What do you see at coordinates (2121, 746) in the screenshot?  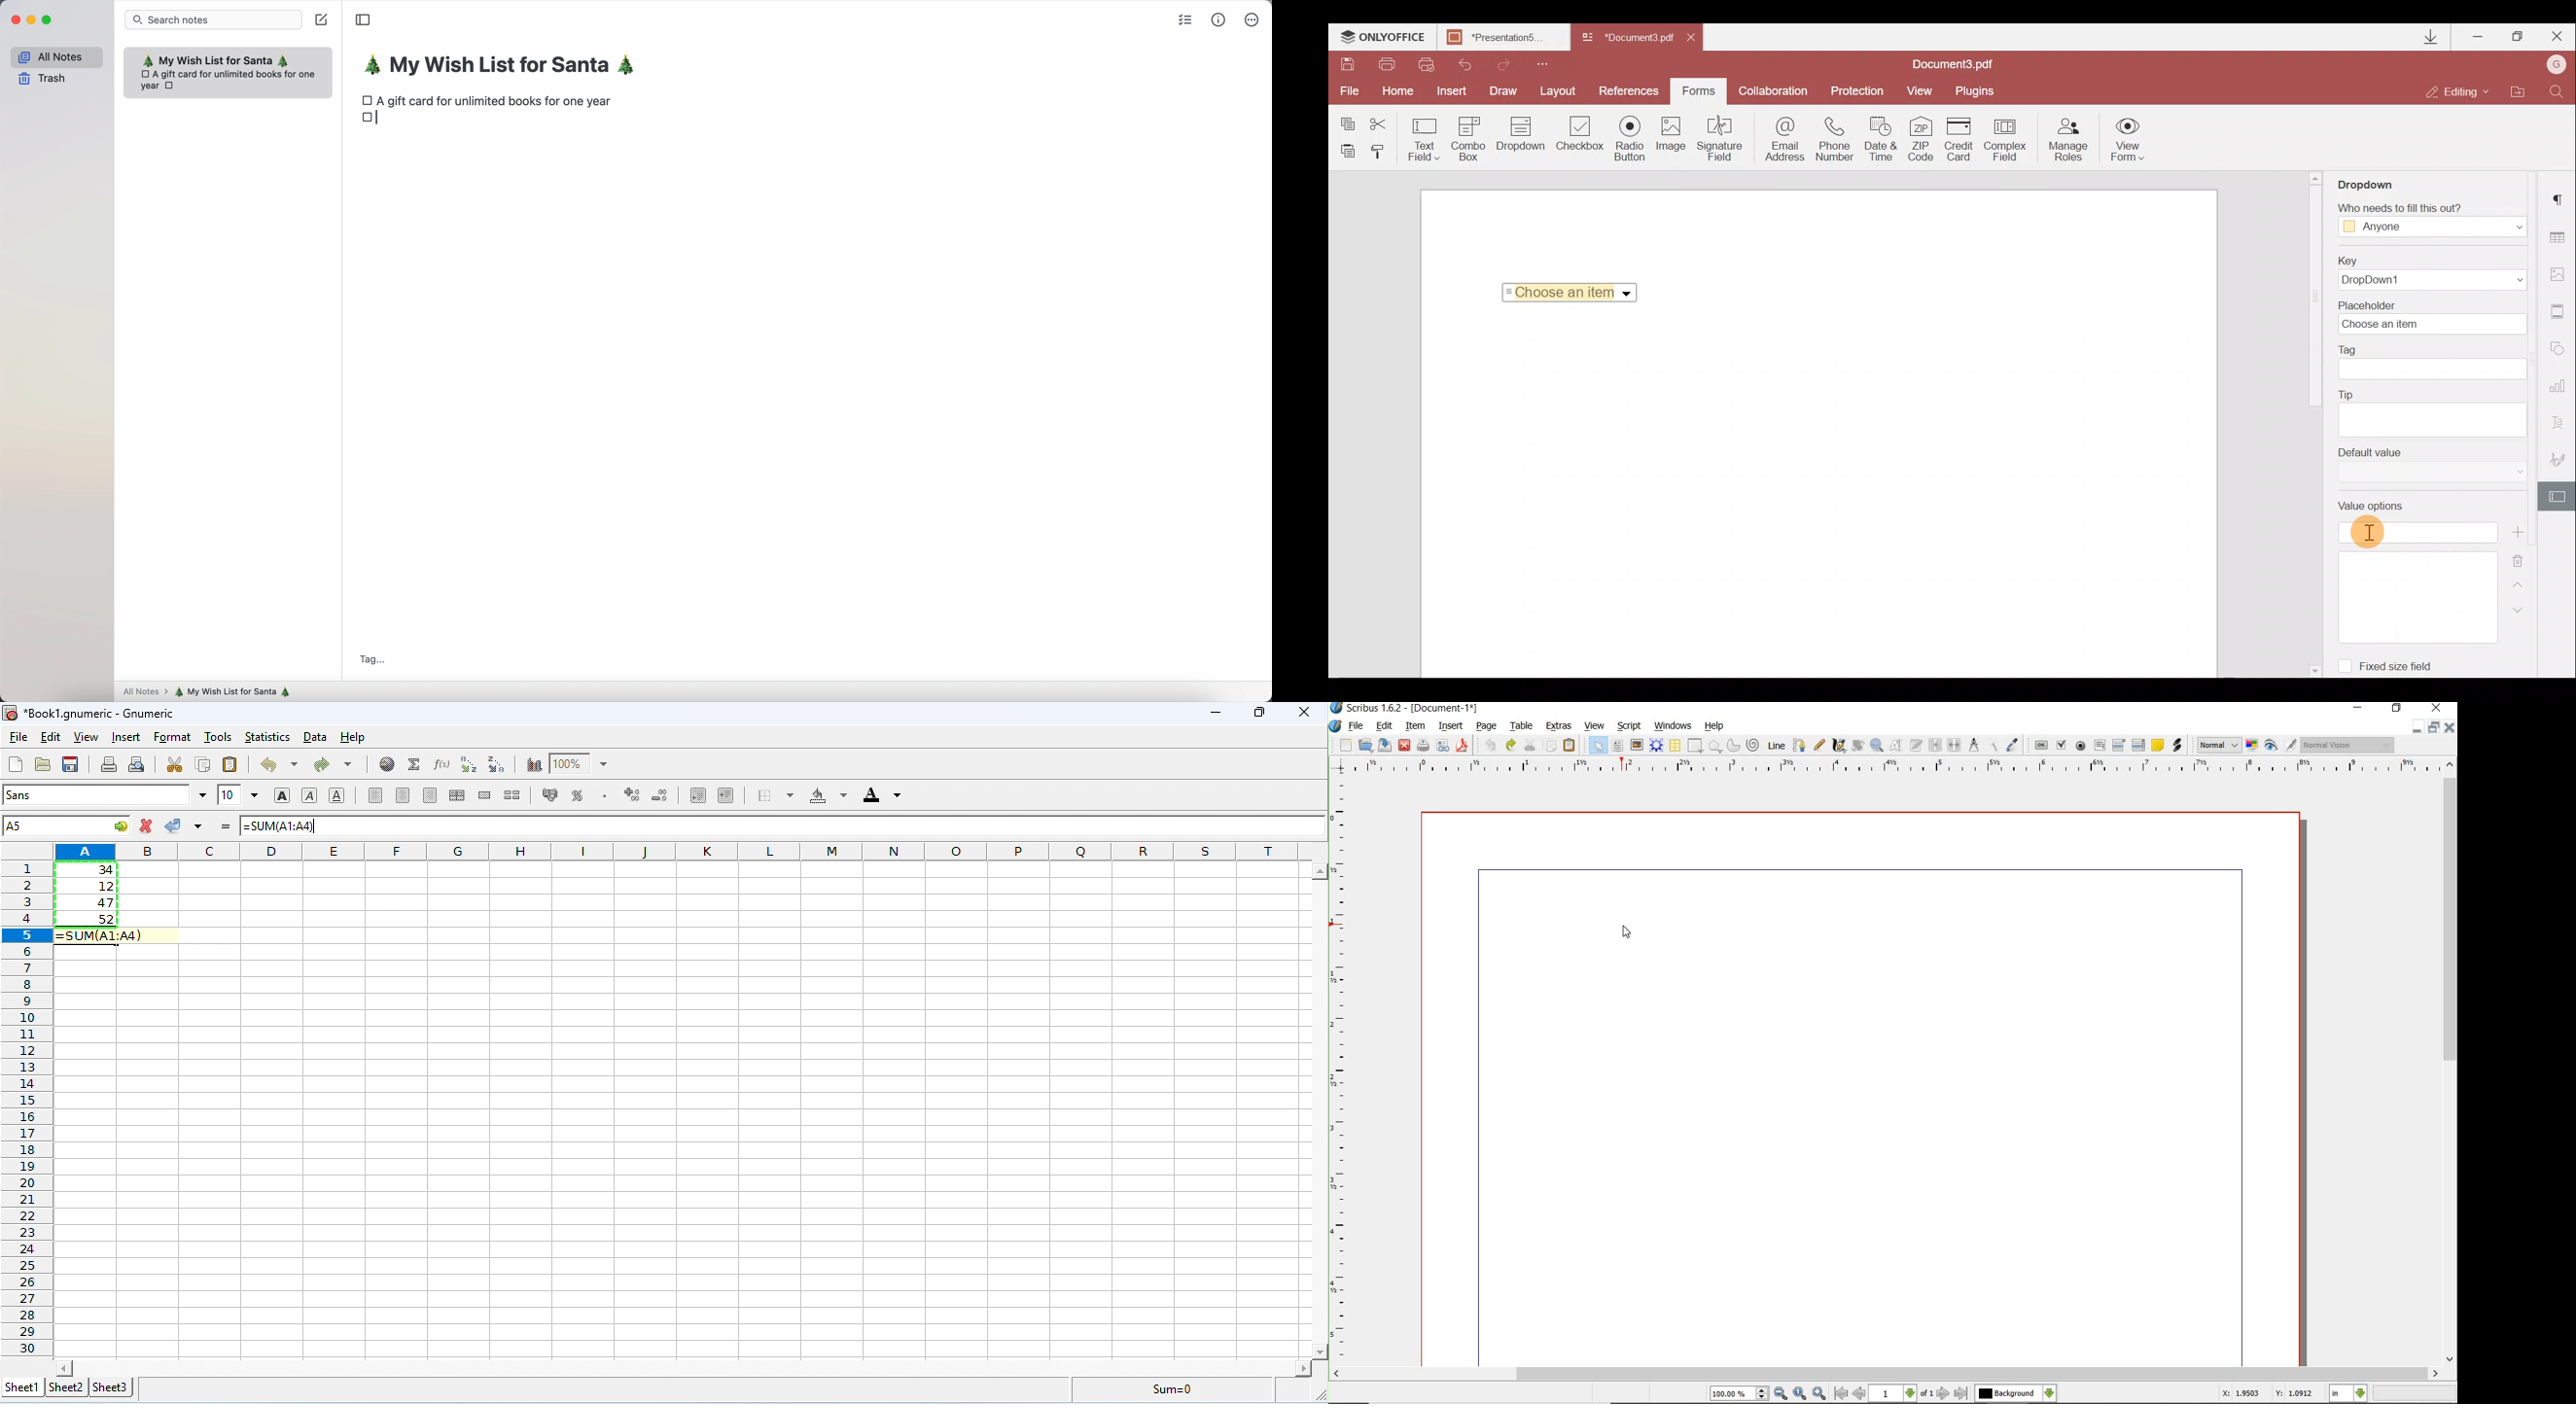 I see `pdf combo box` at bounding box center [2121, 746].